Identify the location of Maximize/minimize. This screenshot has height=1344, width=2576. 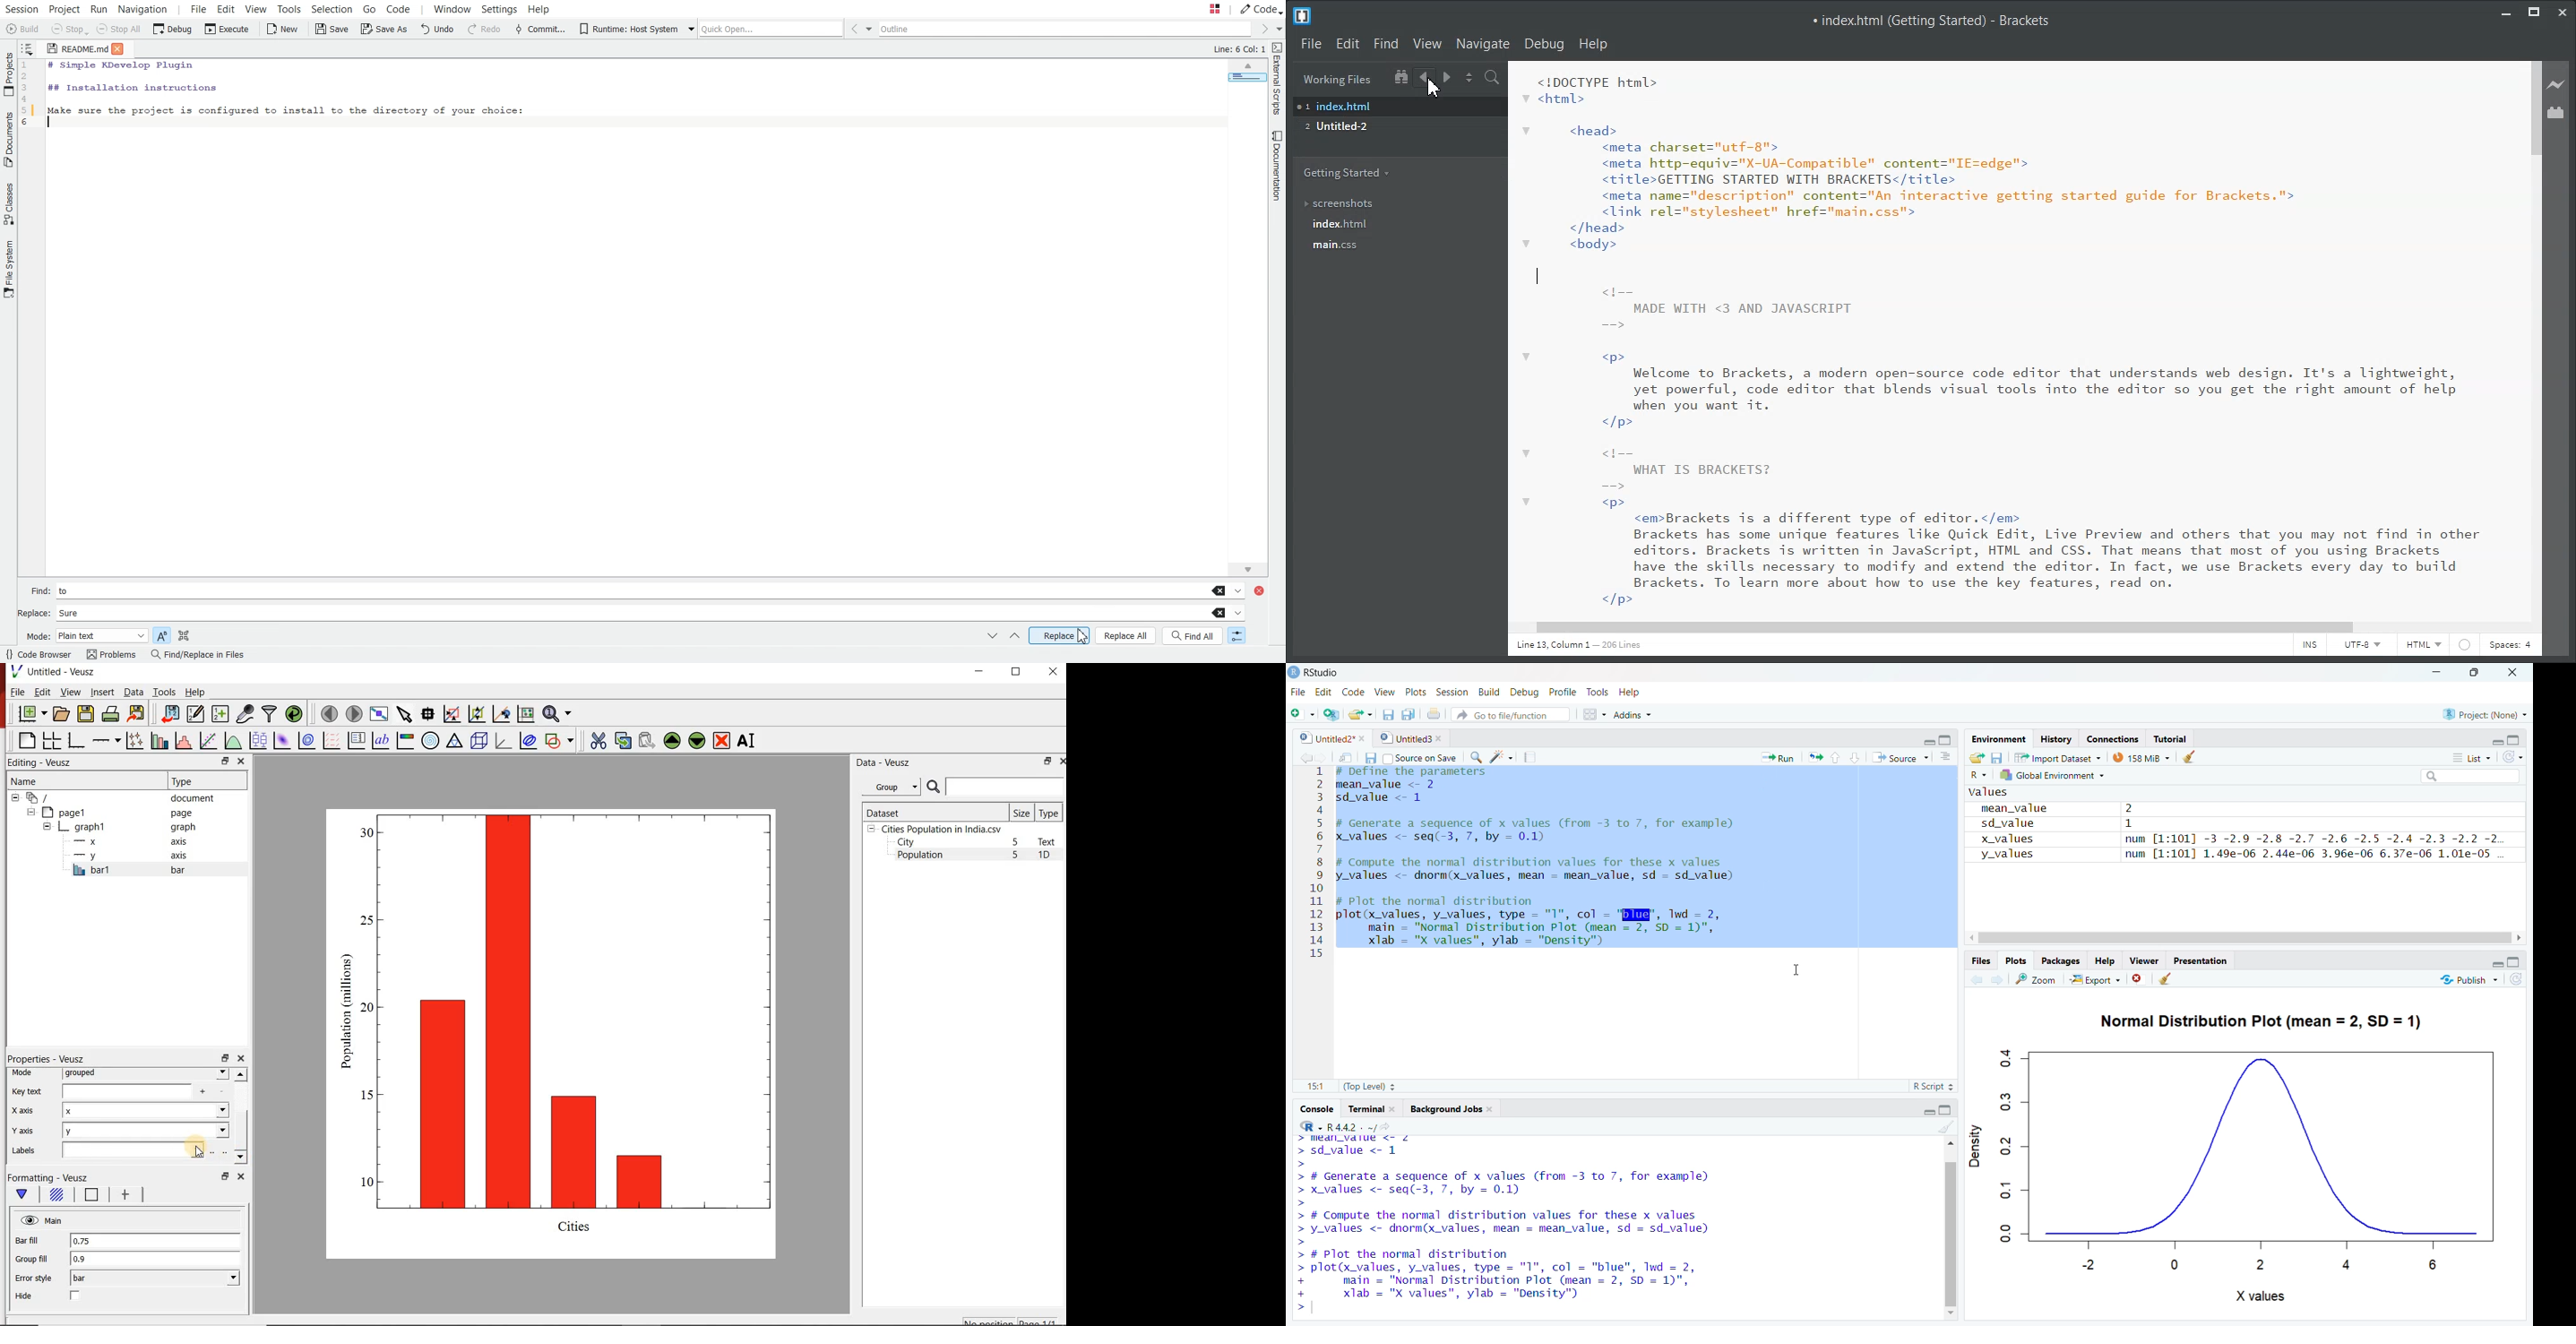
(1933, 737).